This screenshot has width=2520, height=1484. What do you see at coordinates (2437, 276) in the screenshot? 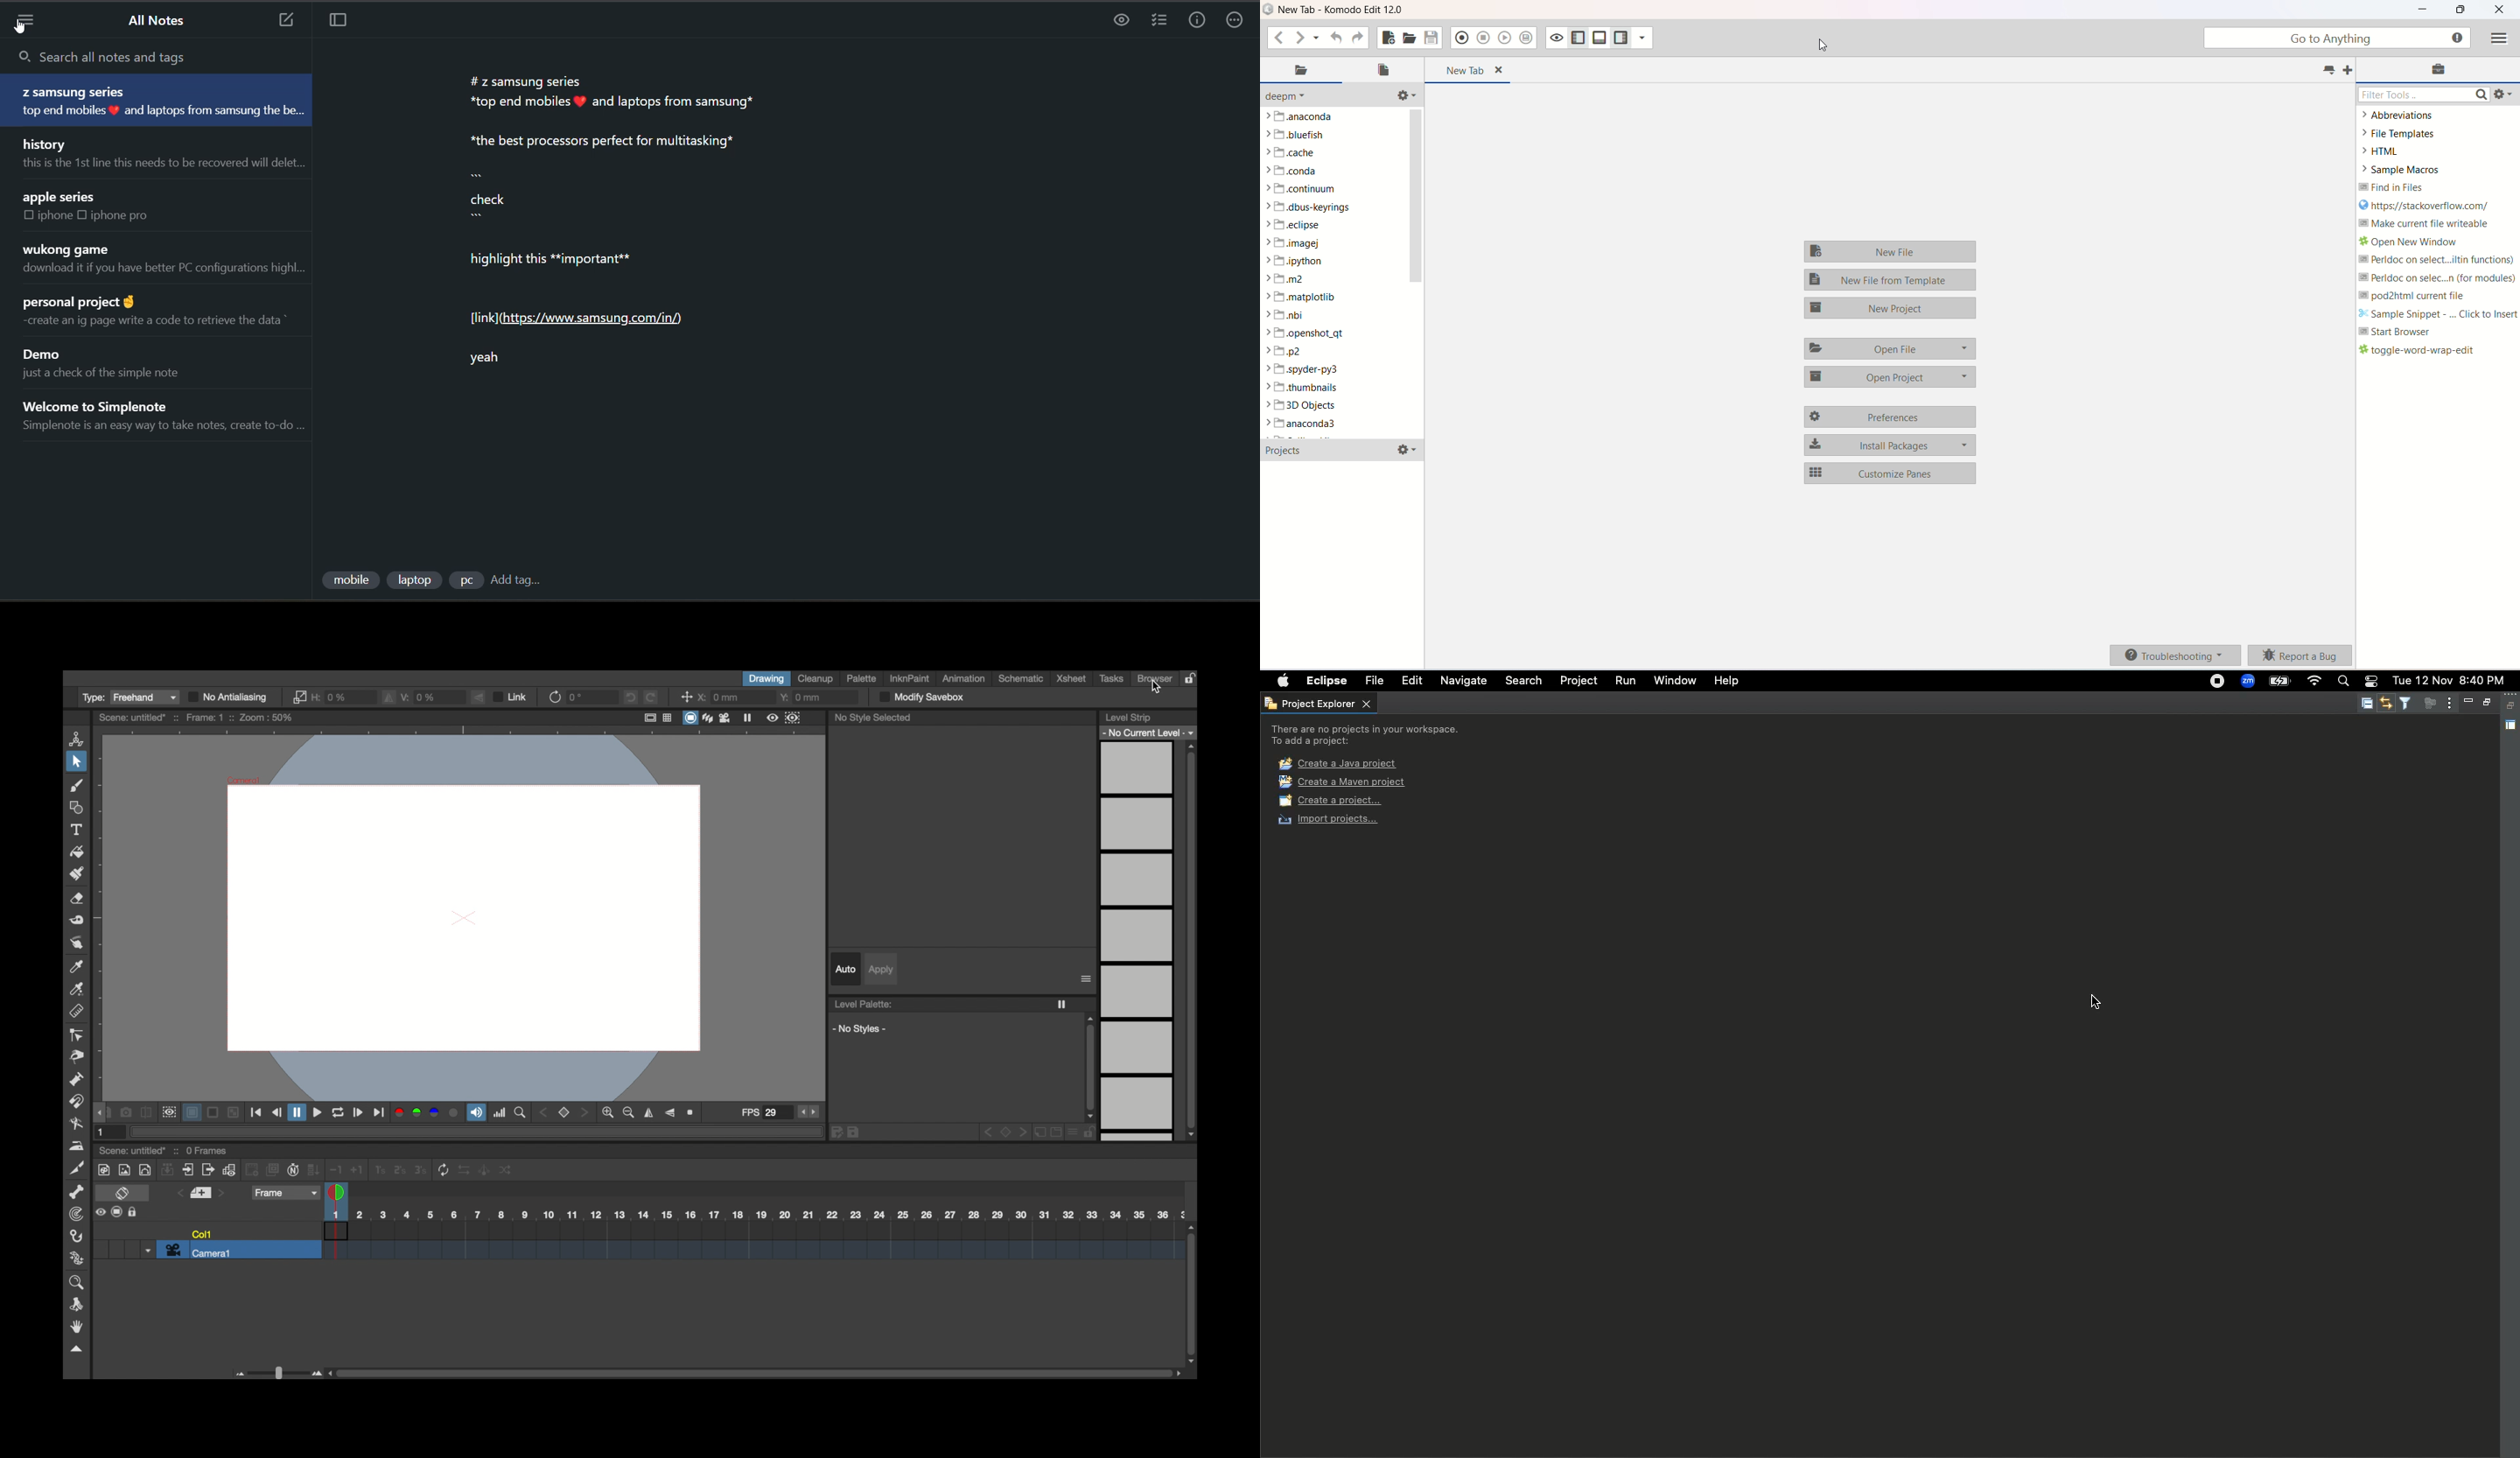
I see `perldoc (for modules)` at bounding box center [2437, 276].